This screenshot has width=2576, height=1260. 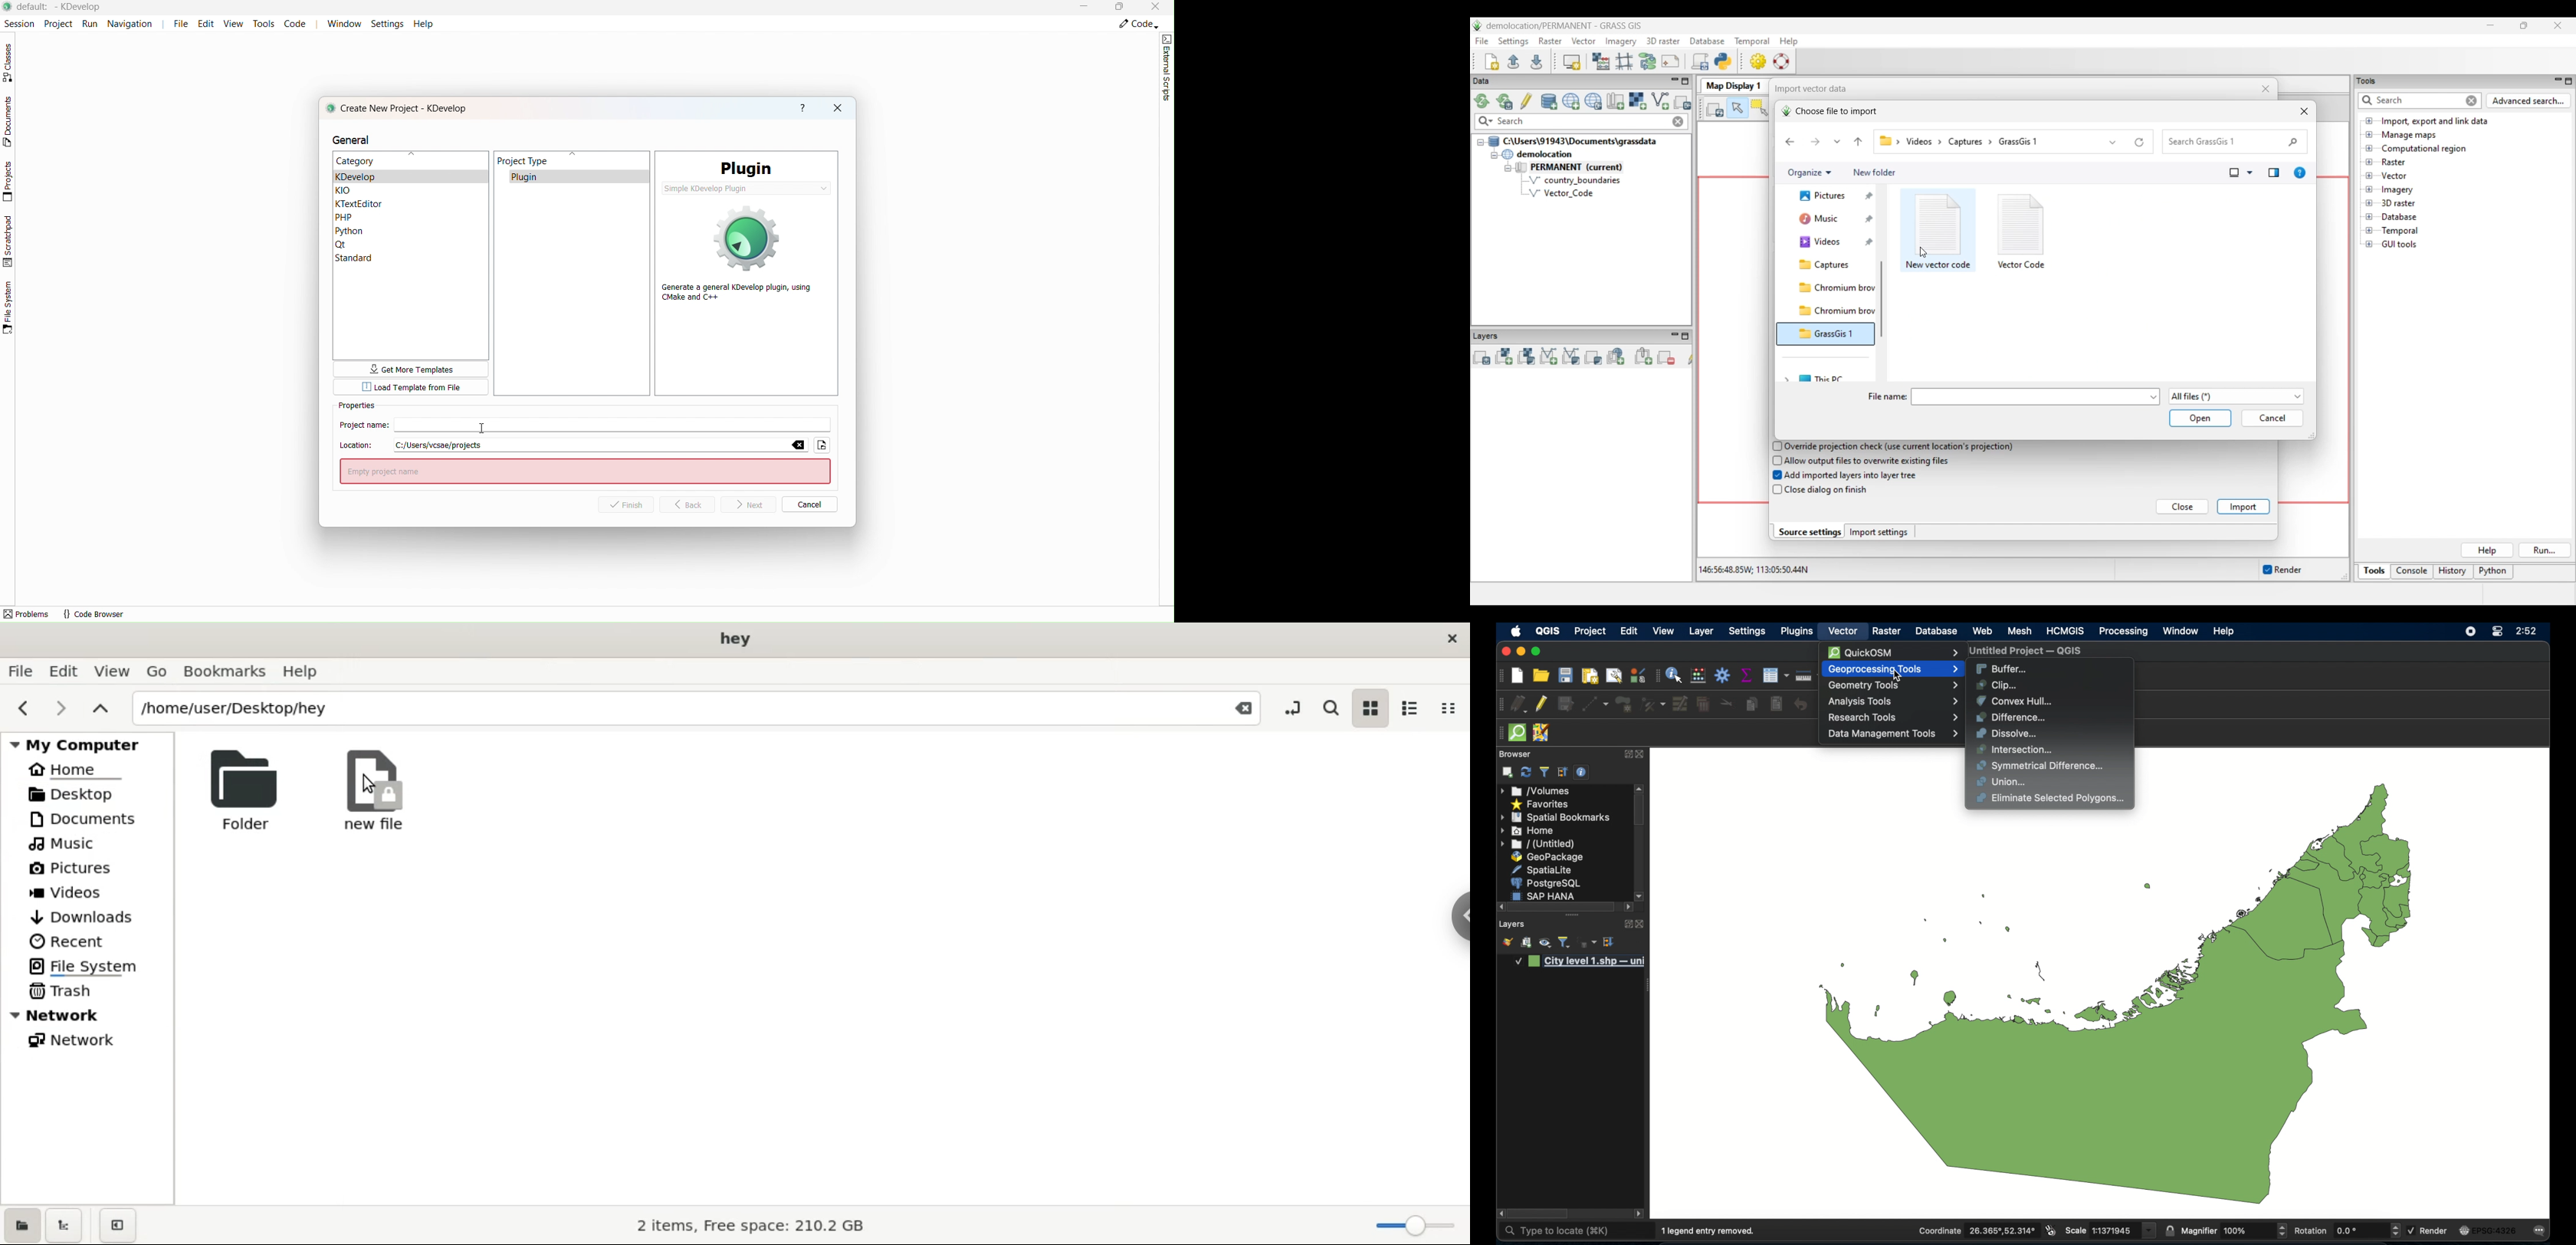 What do you see at coordinates (1571, 915) in the screenshot?
I see `drag handle` at bounding box center [1571, 915].